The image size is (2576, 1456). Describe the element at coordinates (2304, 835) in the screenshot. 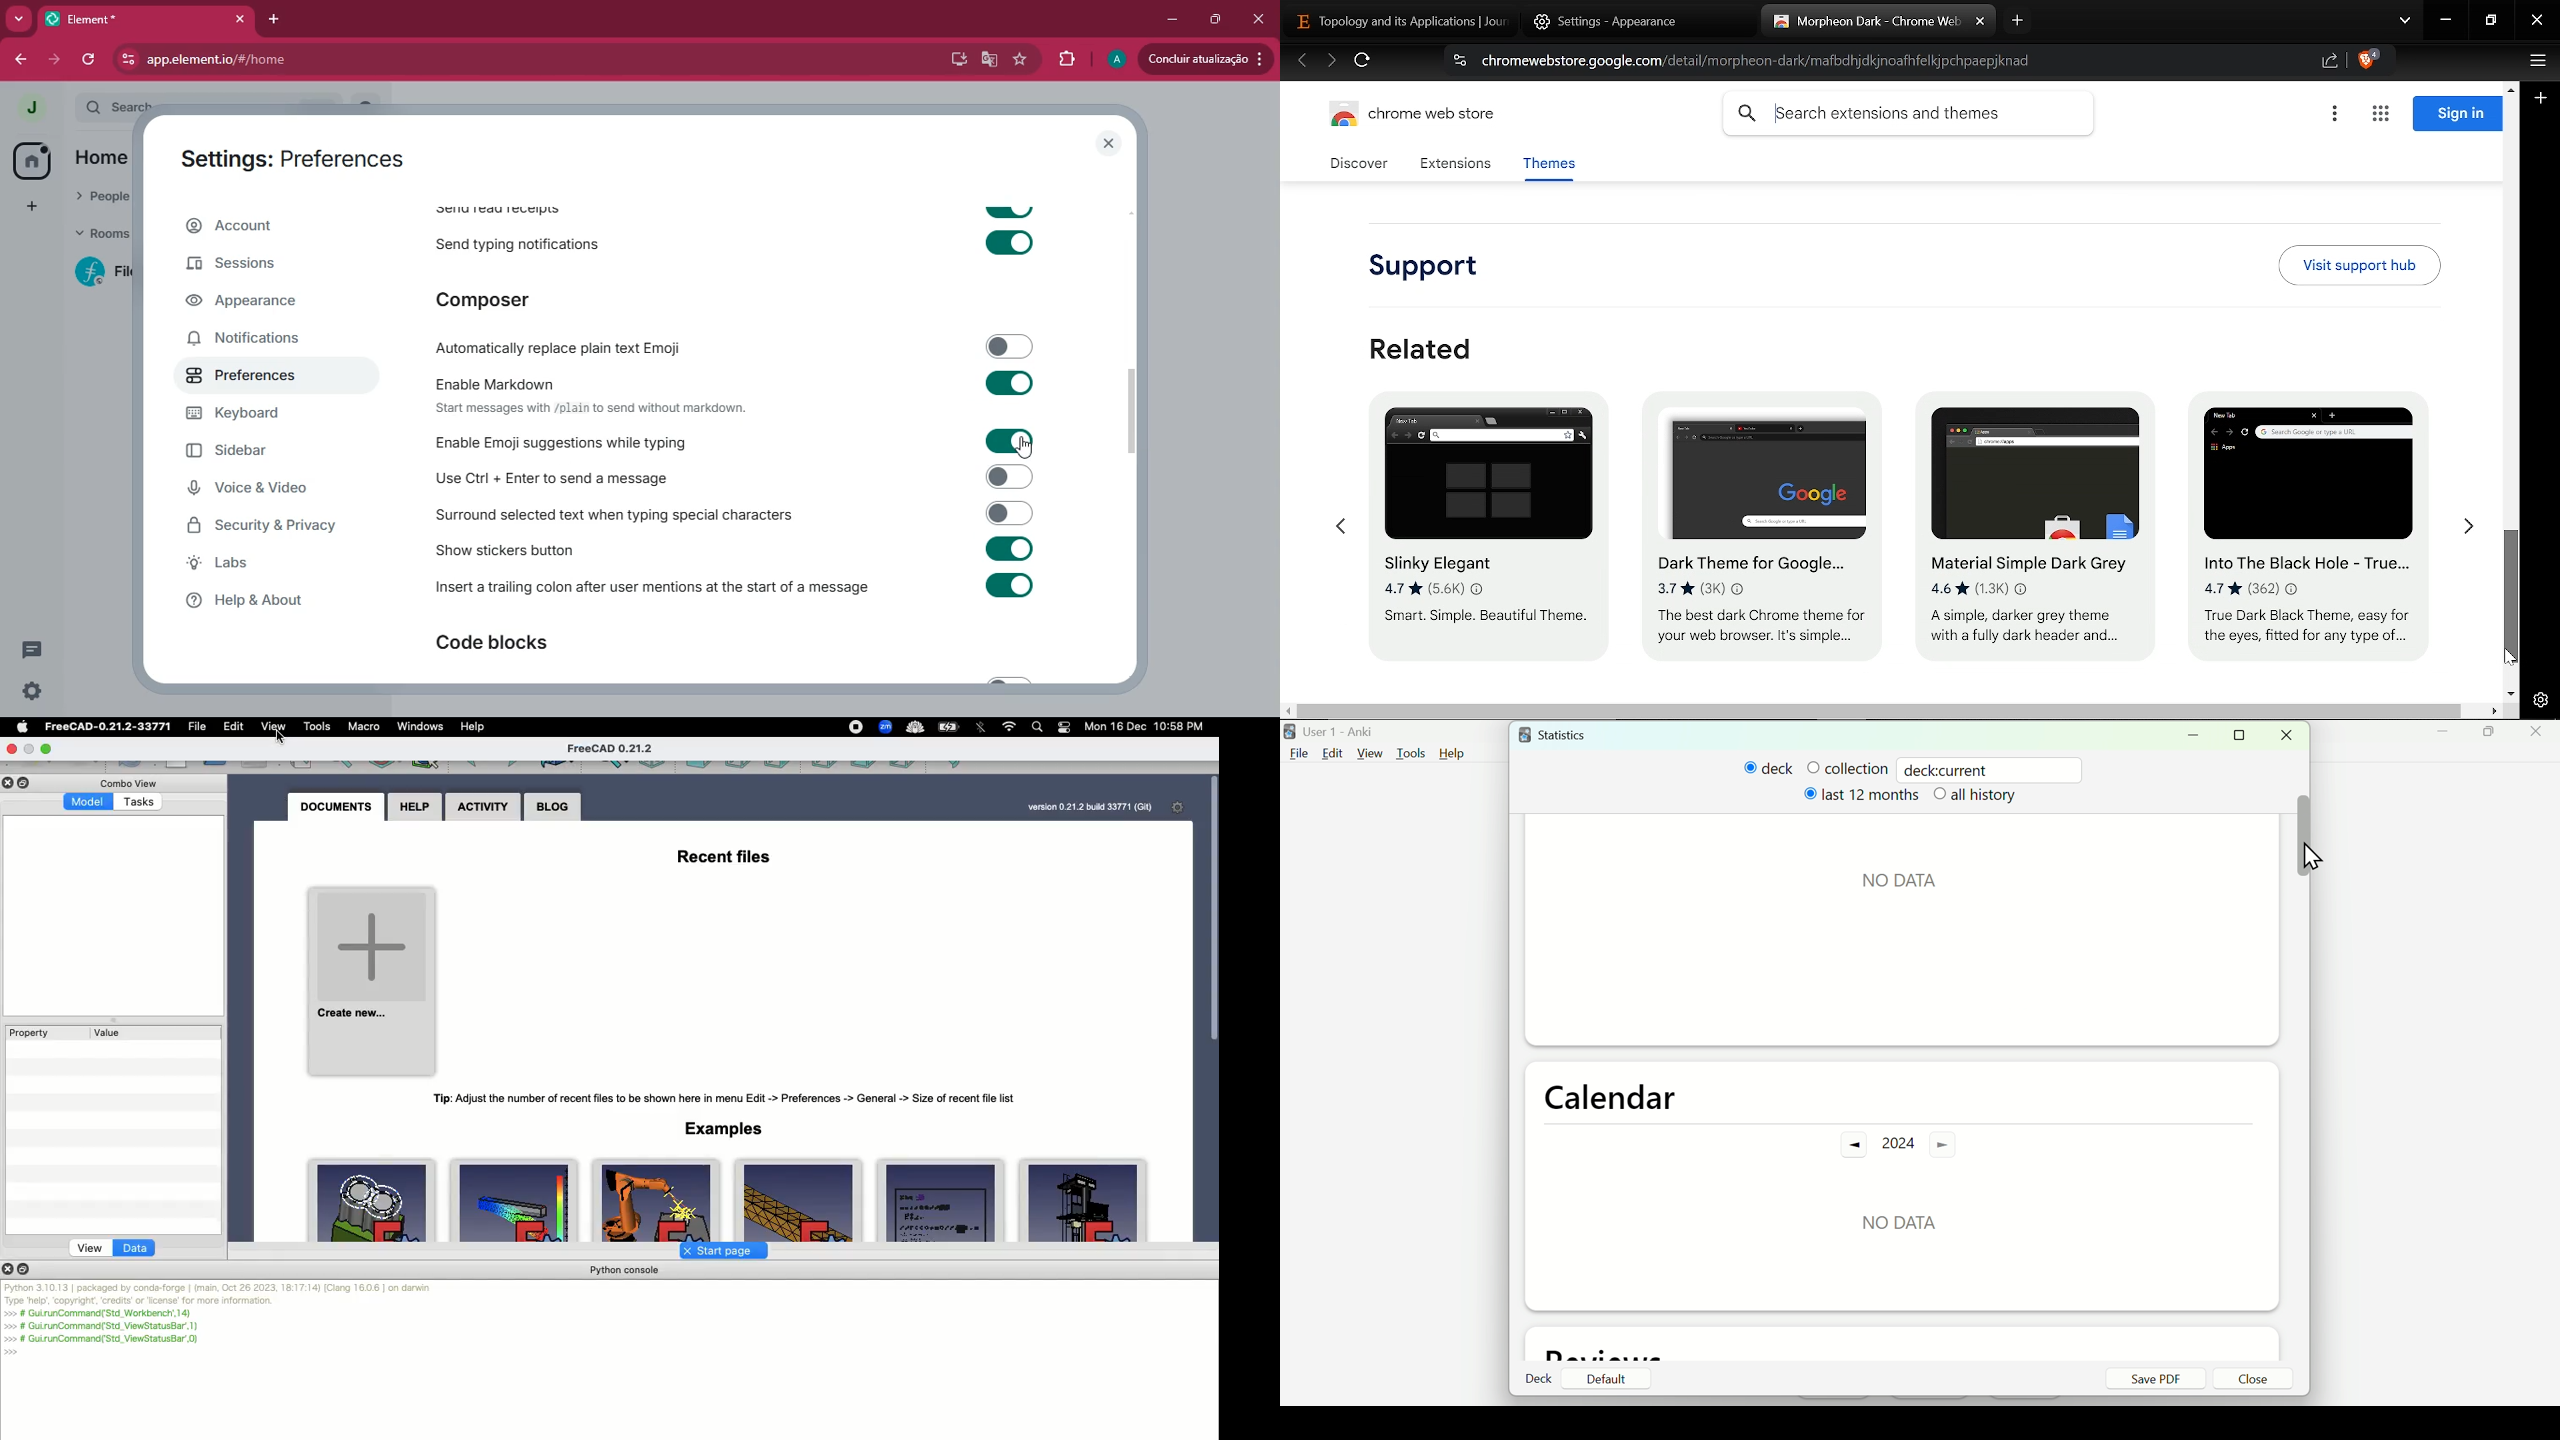

I see `Vertical scrollbar` at that location.